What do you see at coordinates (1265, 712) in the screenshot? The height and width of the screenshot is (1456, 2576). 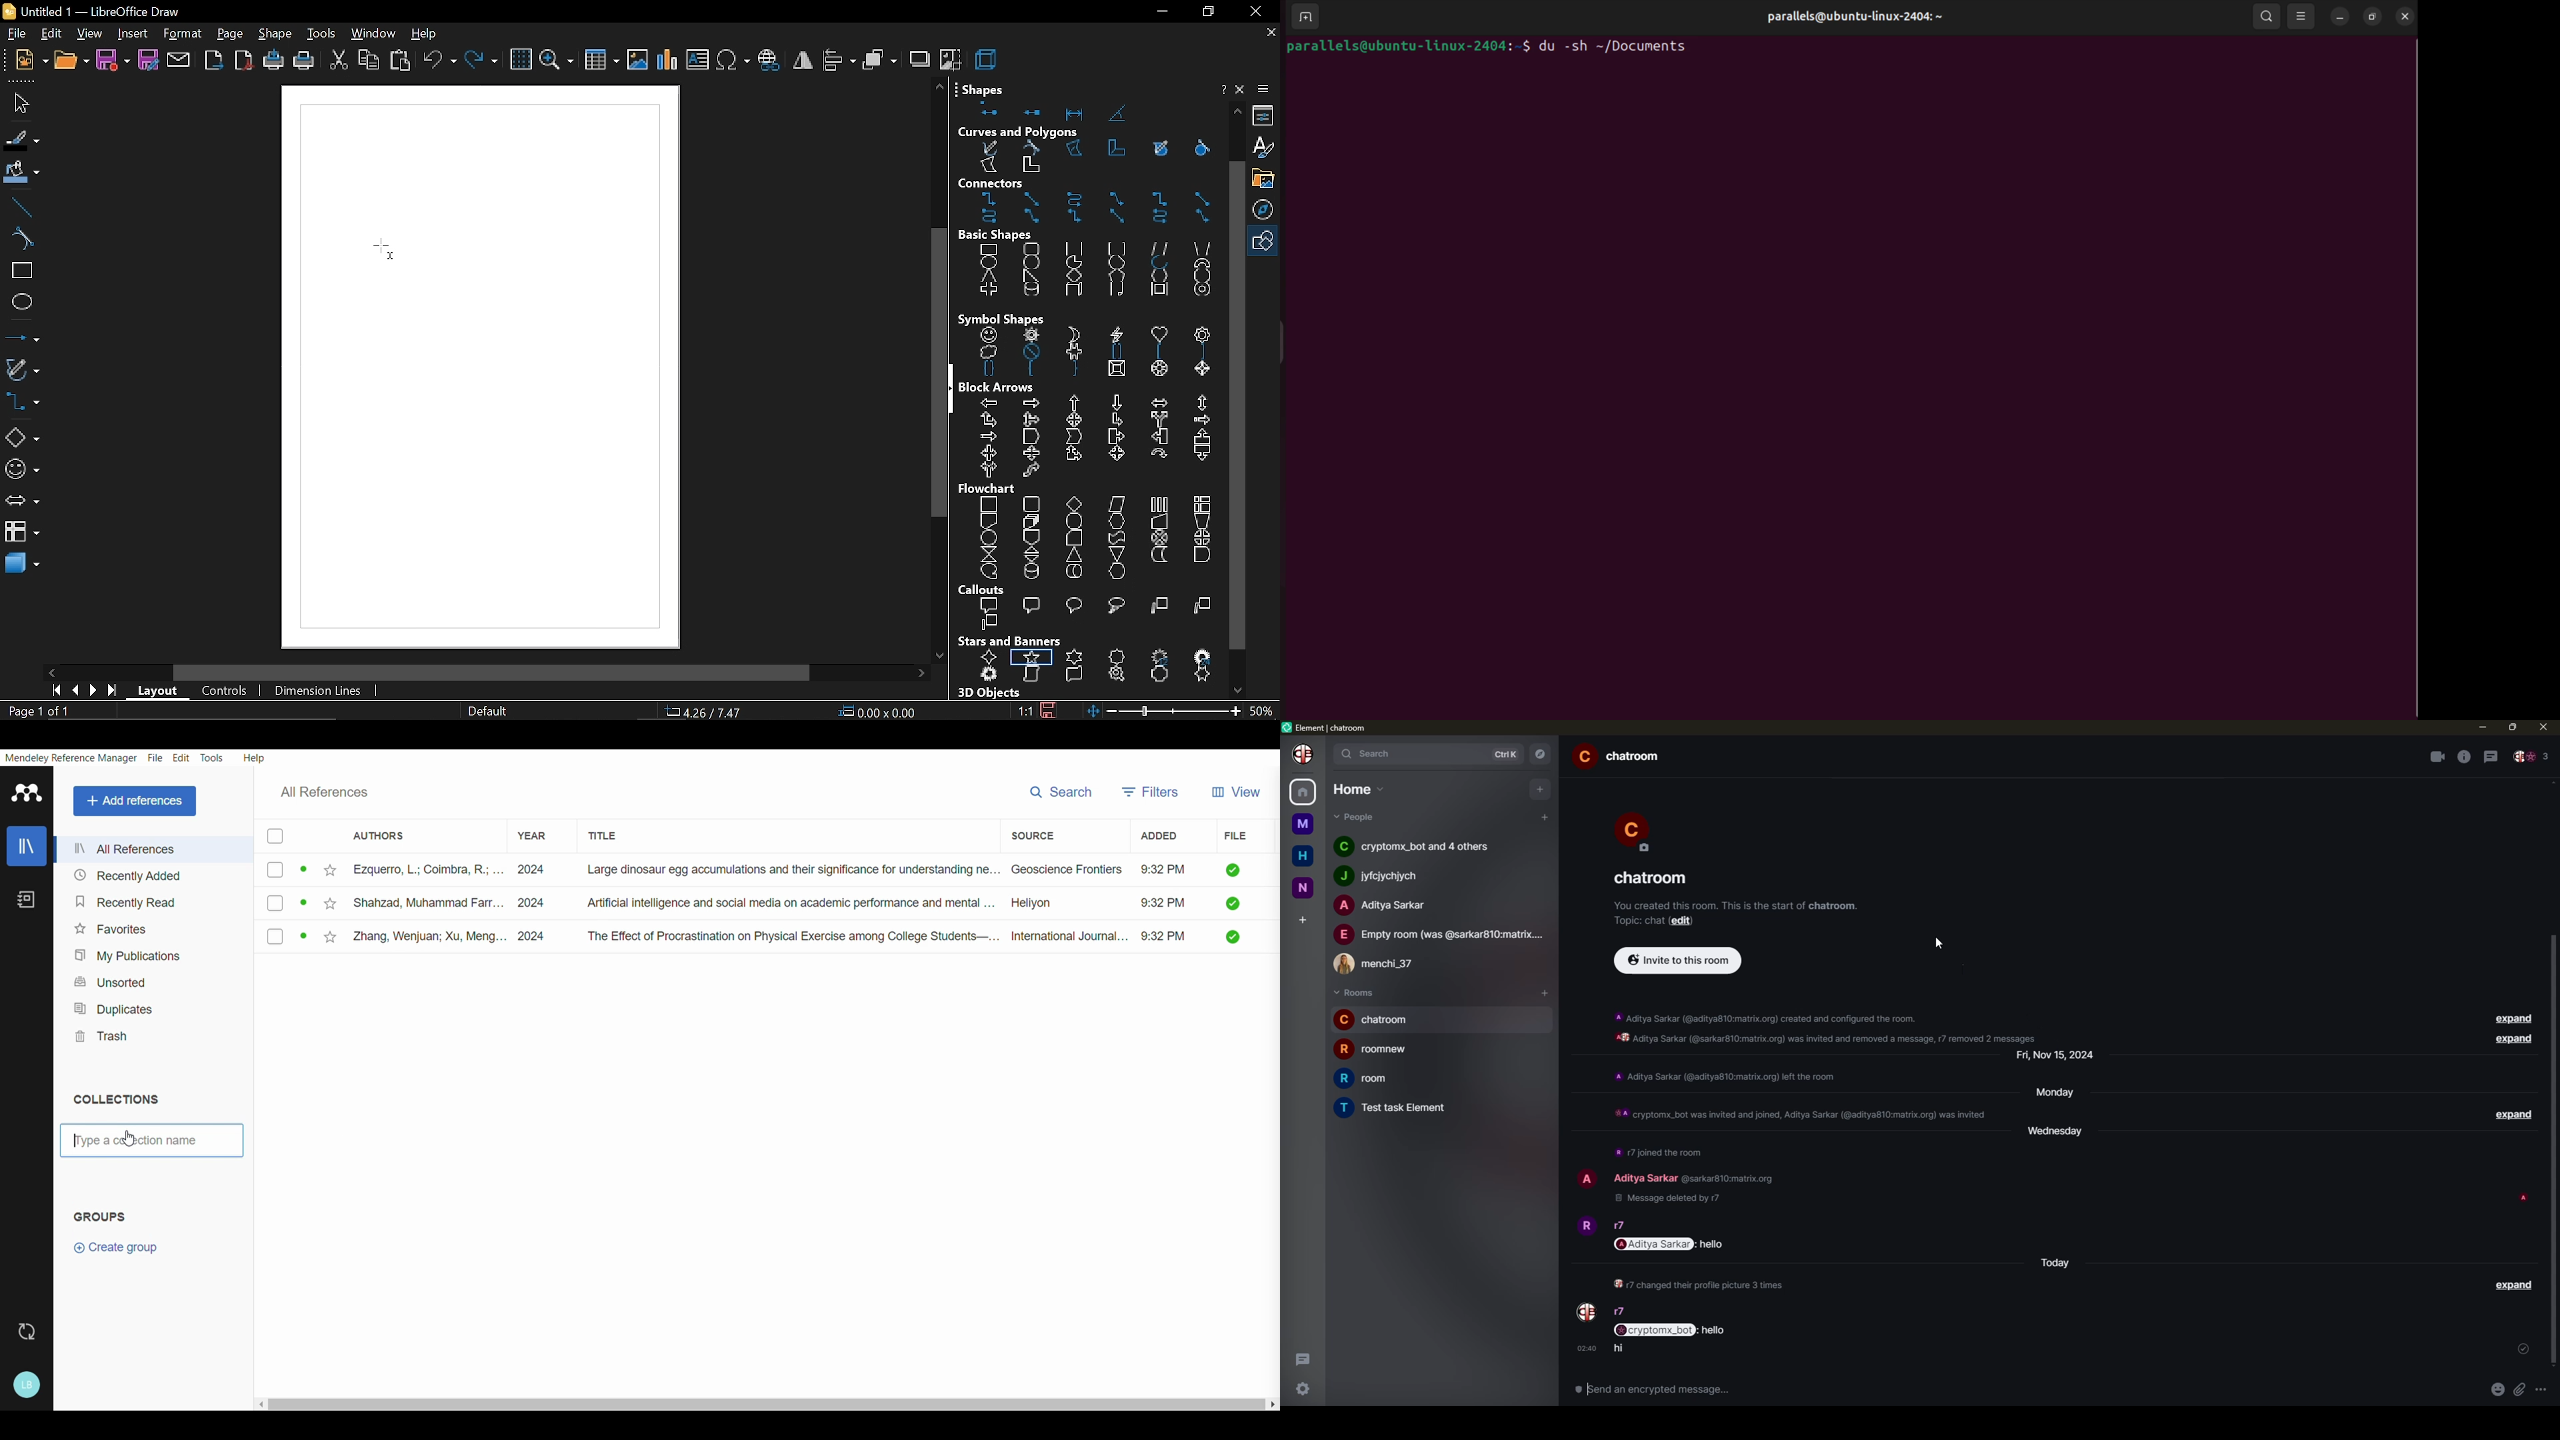 I see `current zoom` at bounding box center [1265, 712].